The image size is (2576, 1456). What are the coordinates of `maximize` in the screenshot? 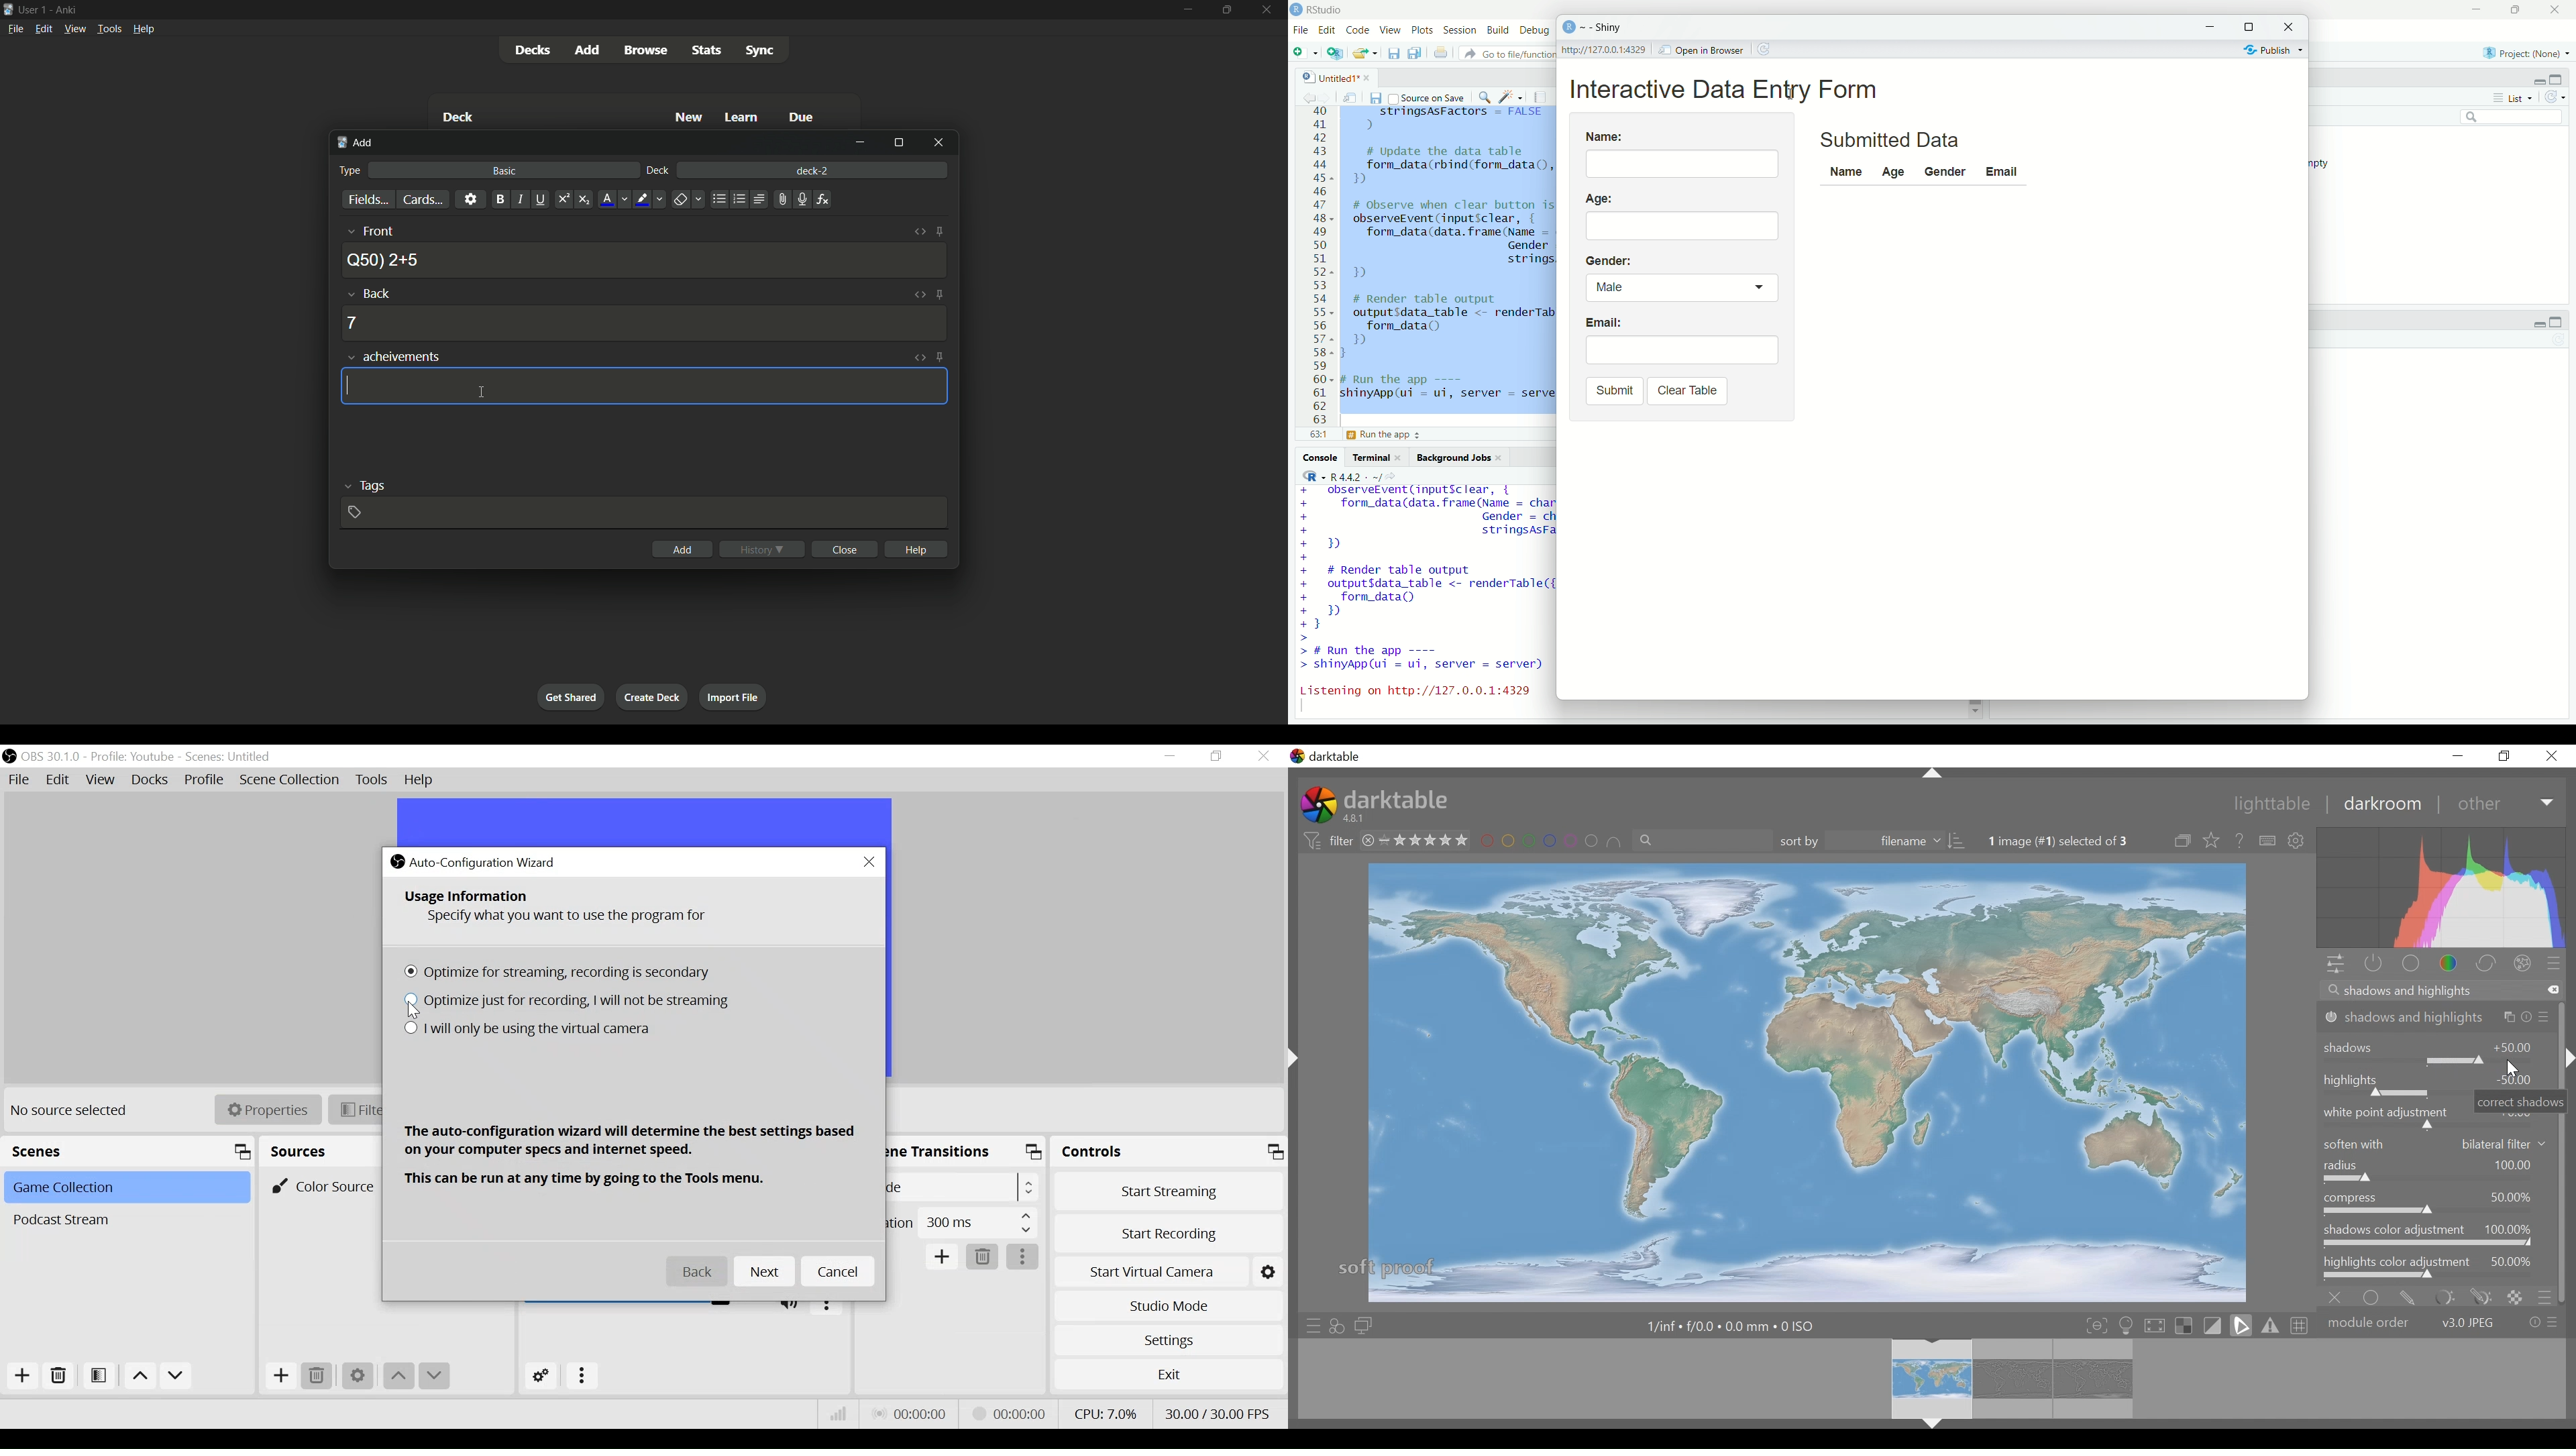 It's located at (2253, 23).